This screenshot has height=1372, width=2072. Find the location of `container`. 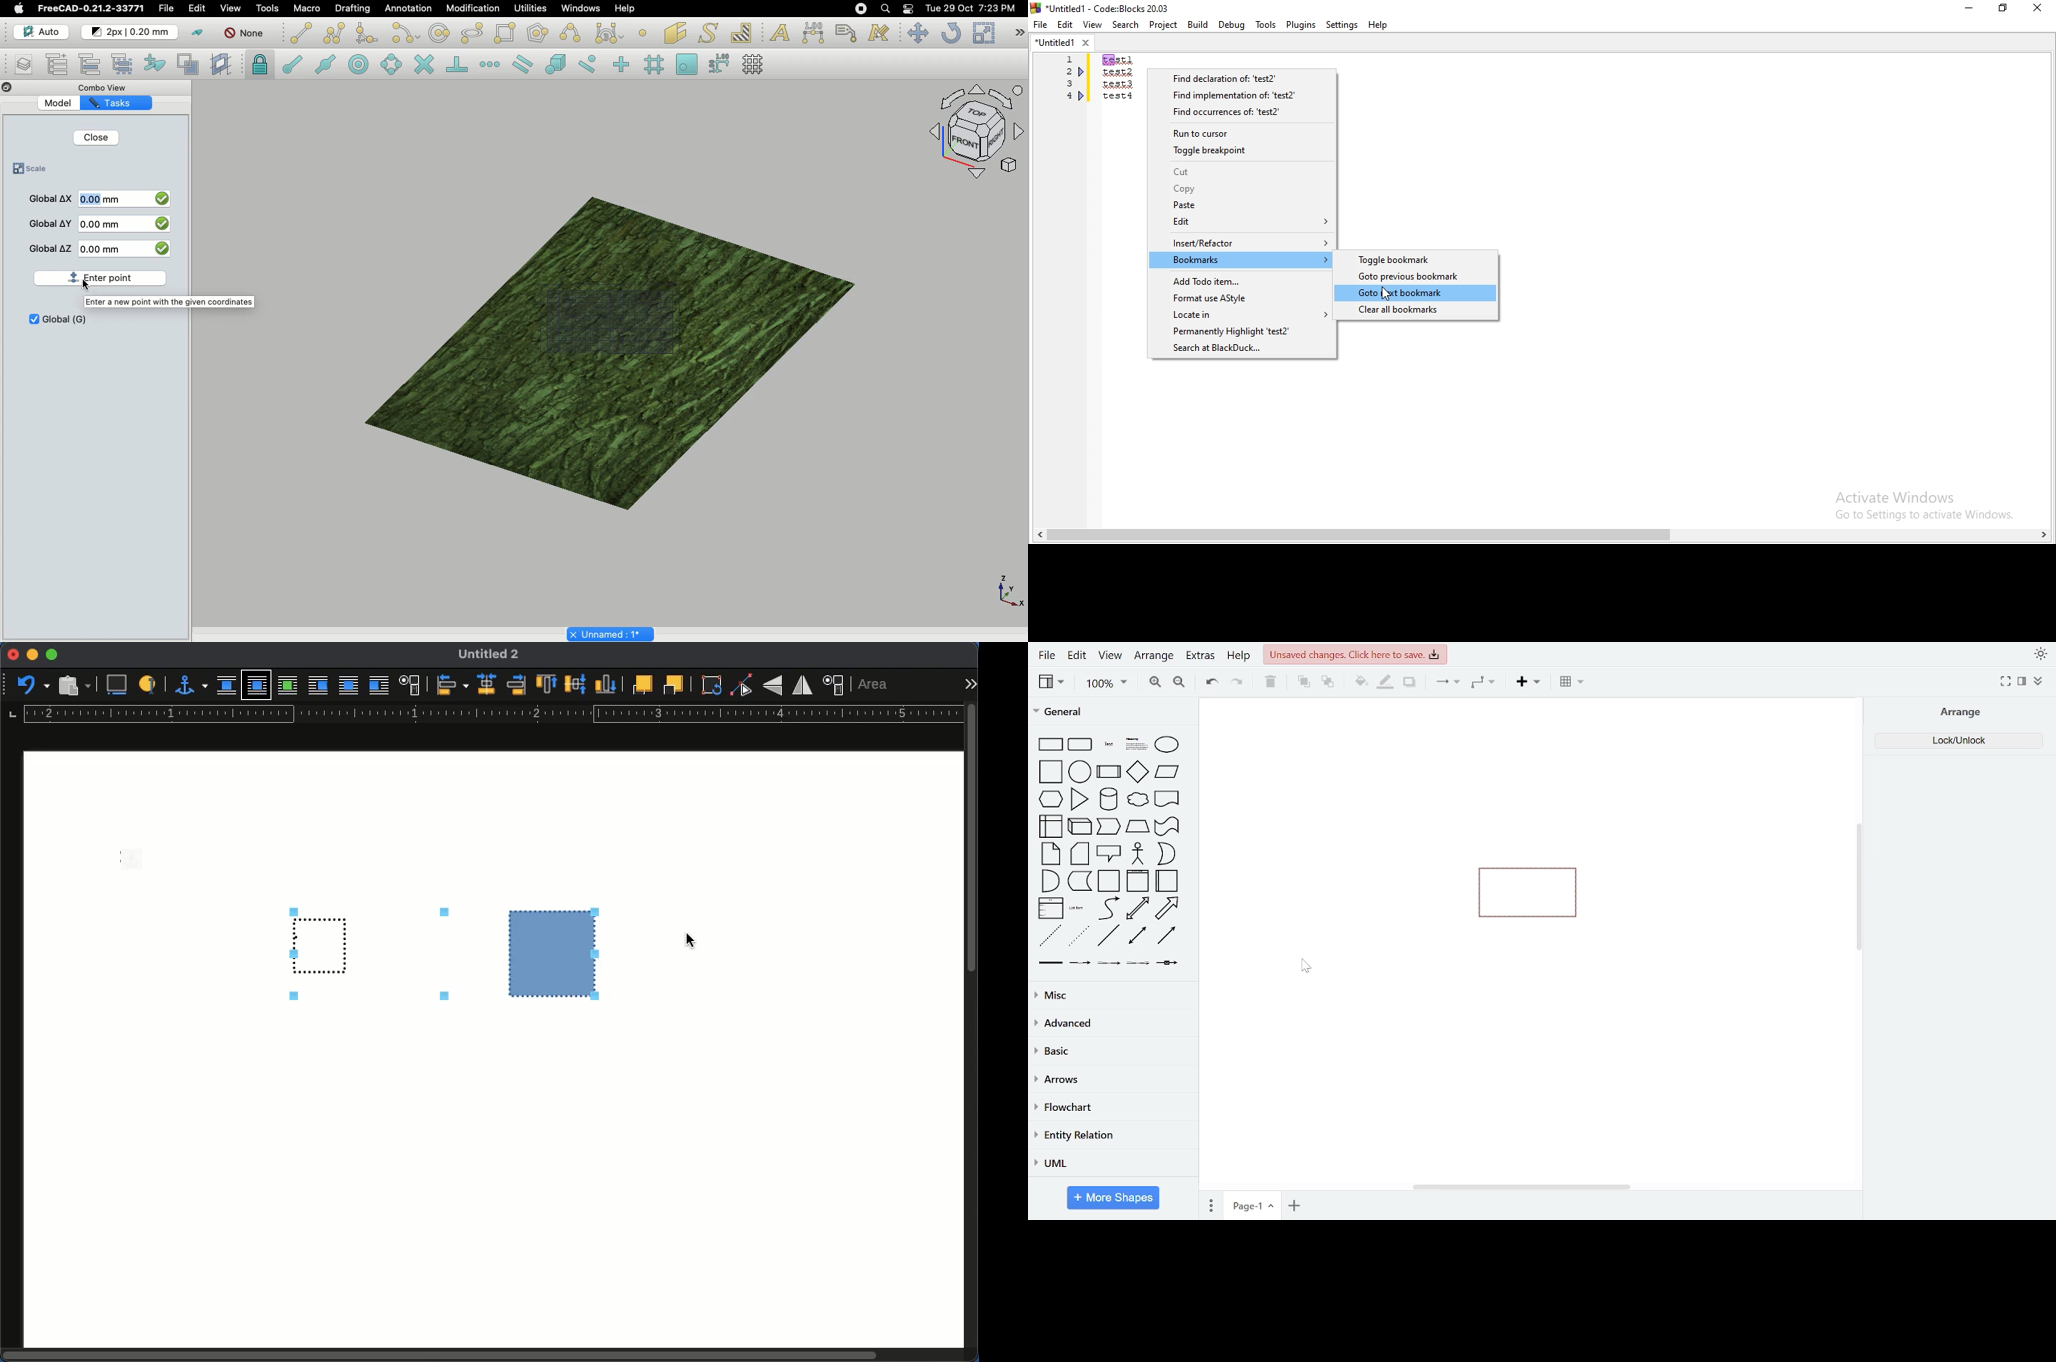

container is located at coordinates (1108, 881).